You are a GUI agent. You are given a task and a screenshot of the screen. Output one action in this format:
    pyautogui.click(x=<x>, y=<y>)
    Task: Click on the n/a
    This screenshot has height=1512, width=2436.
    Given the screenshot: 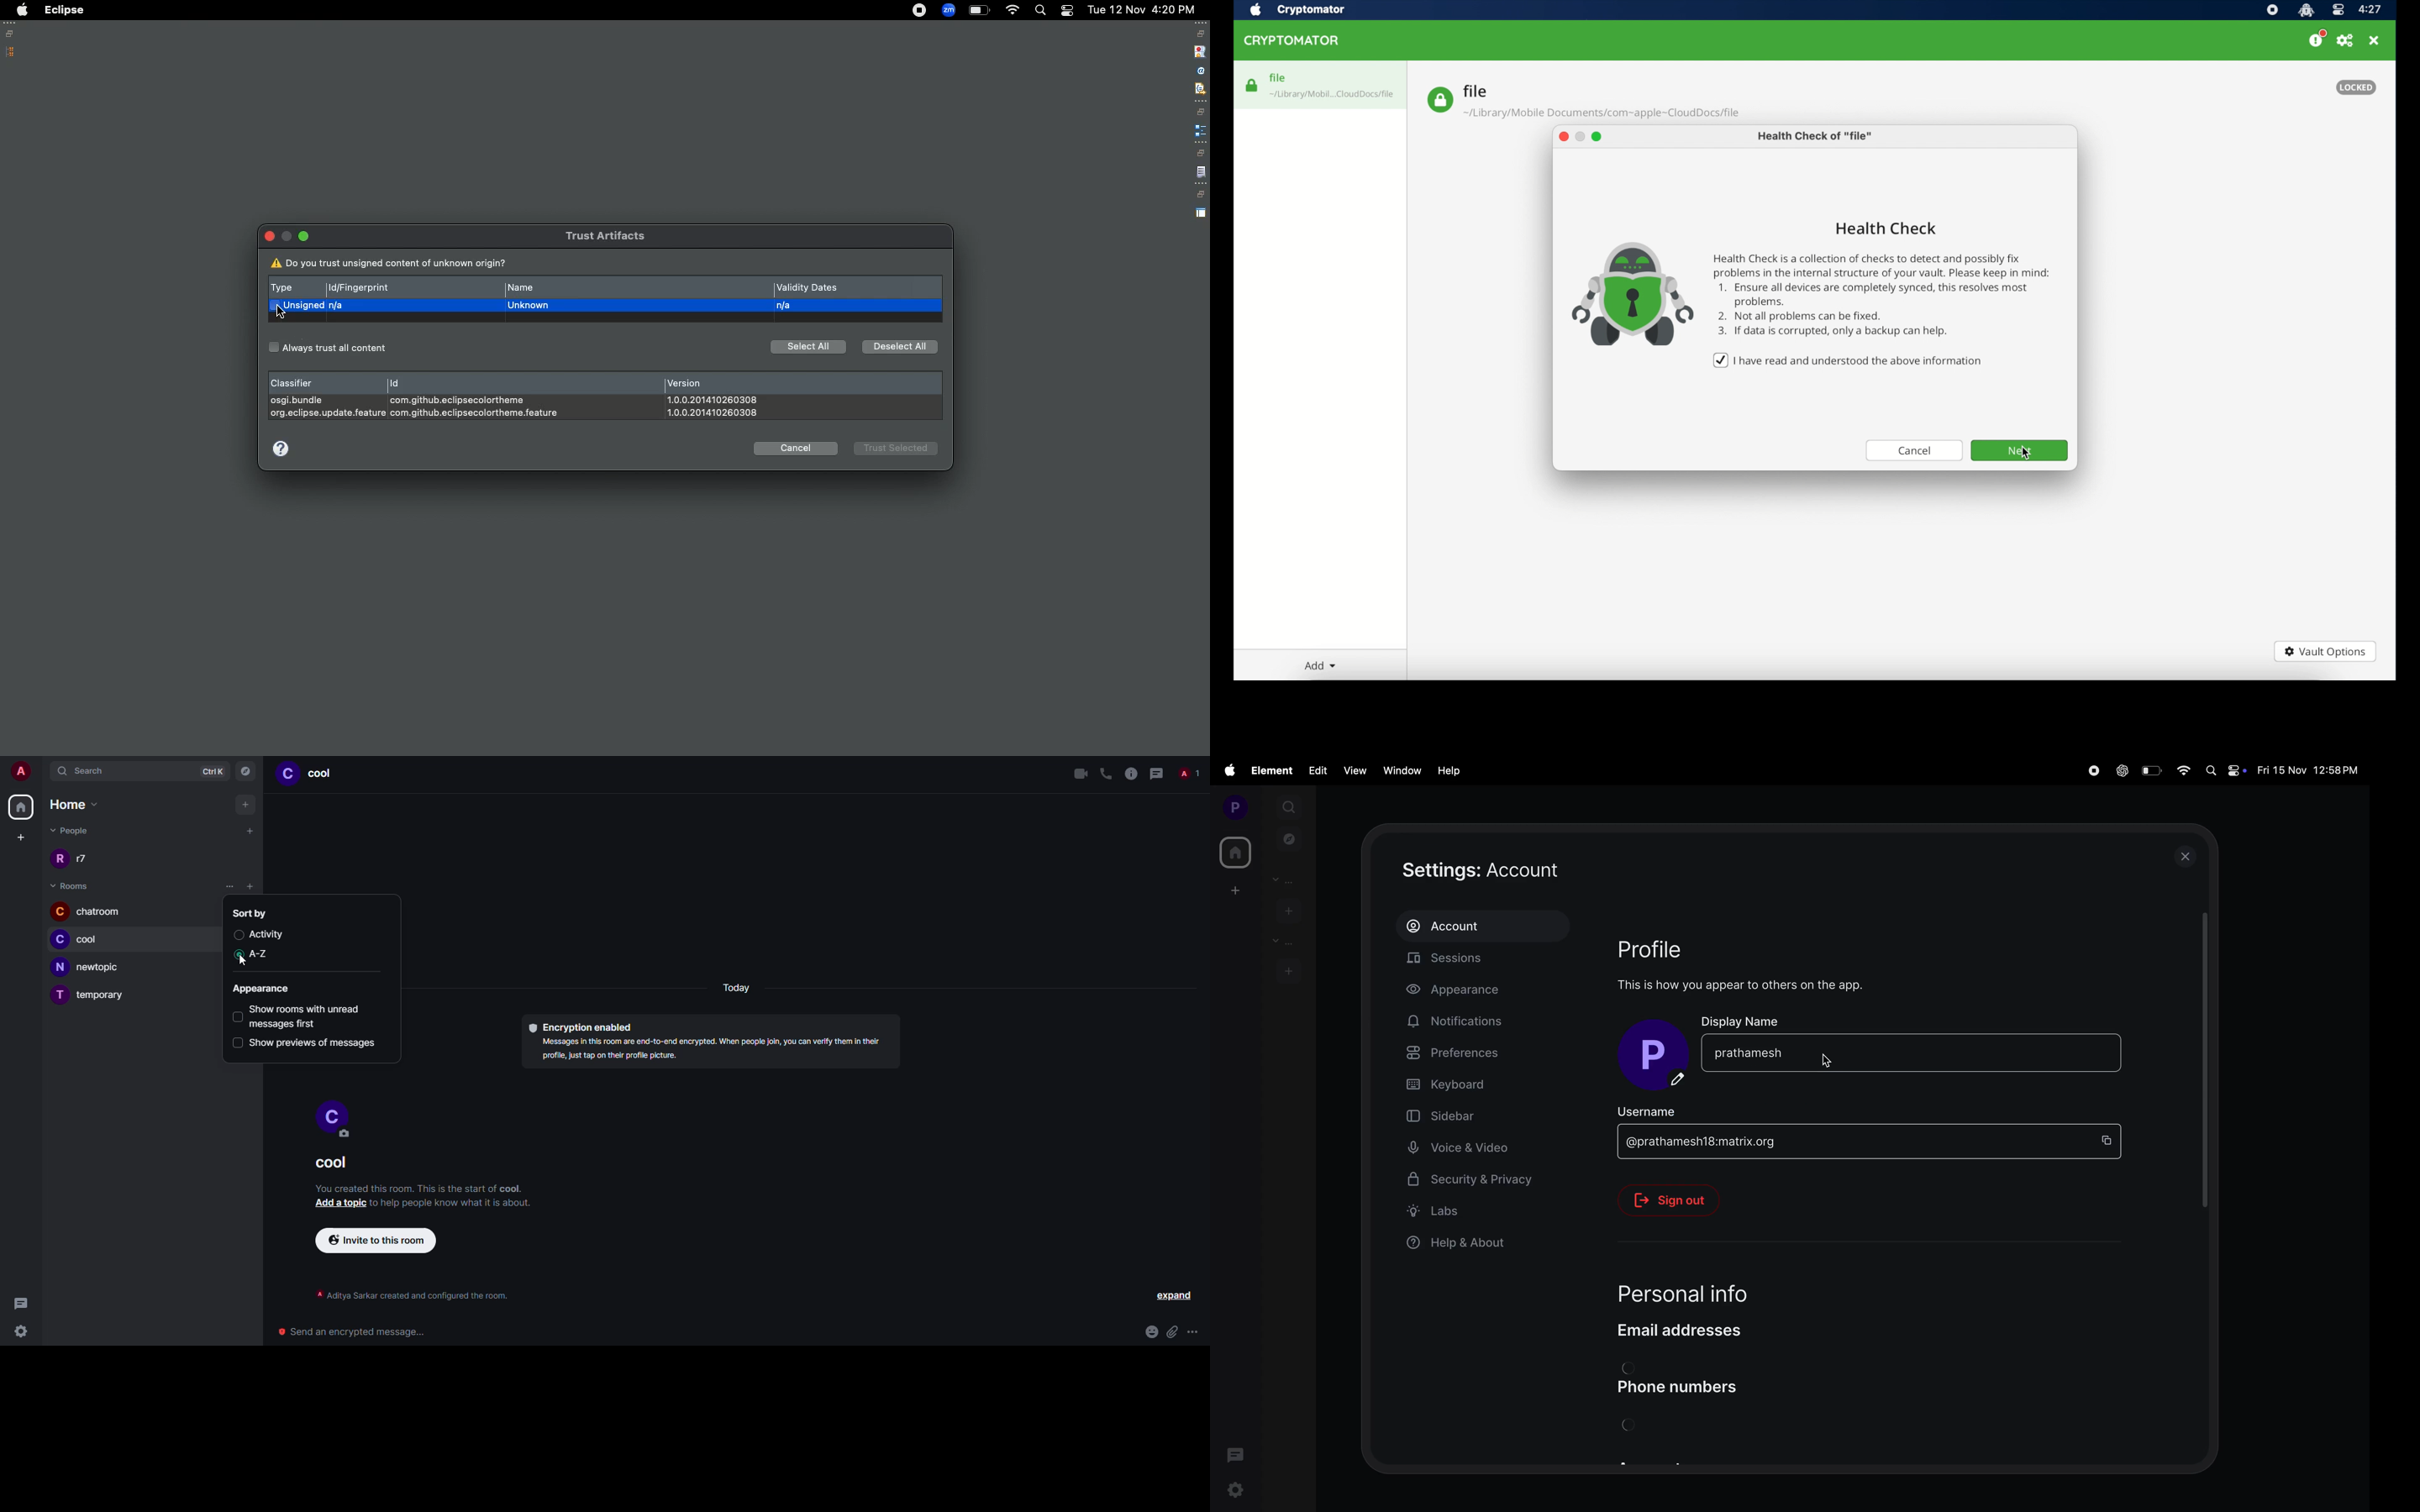 What is the action you would take?
    pyautogui.click(x=789, y=306)
    